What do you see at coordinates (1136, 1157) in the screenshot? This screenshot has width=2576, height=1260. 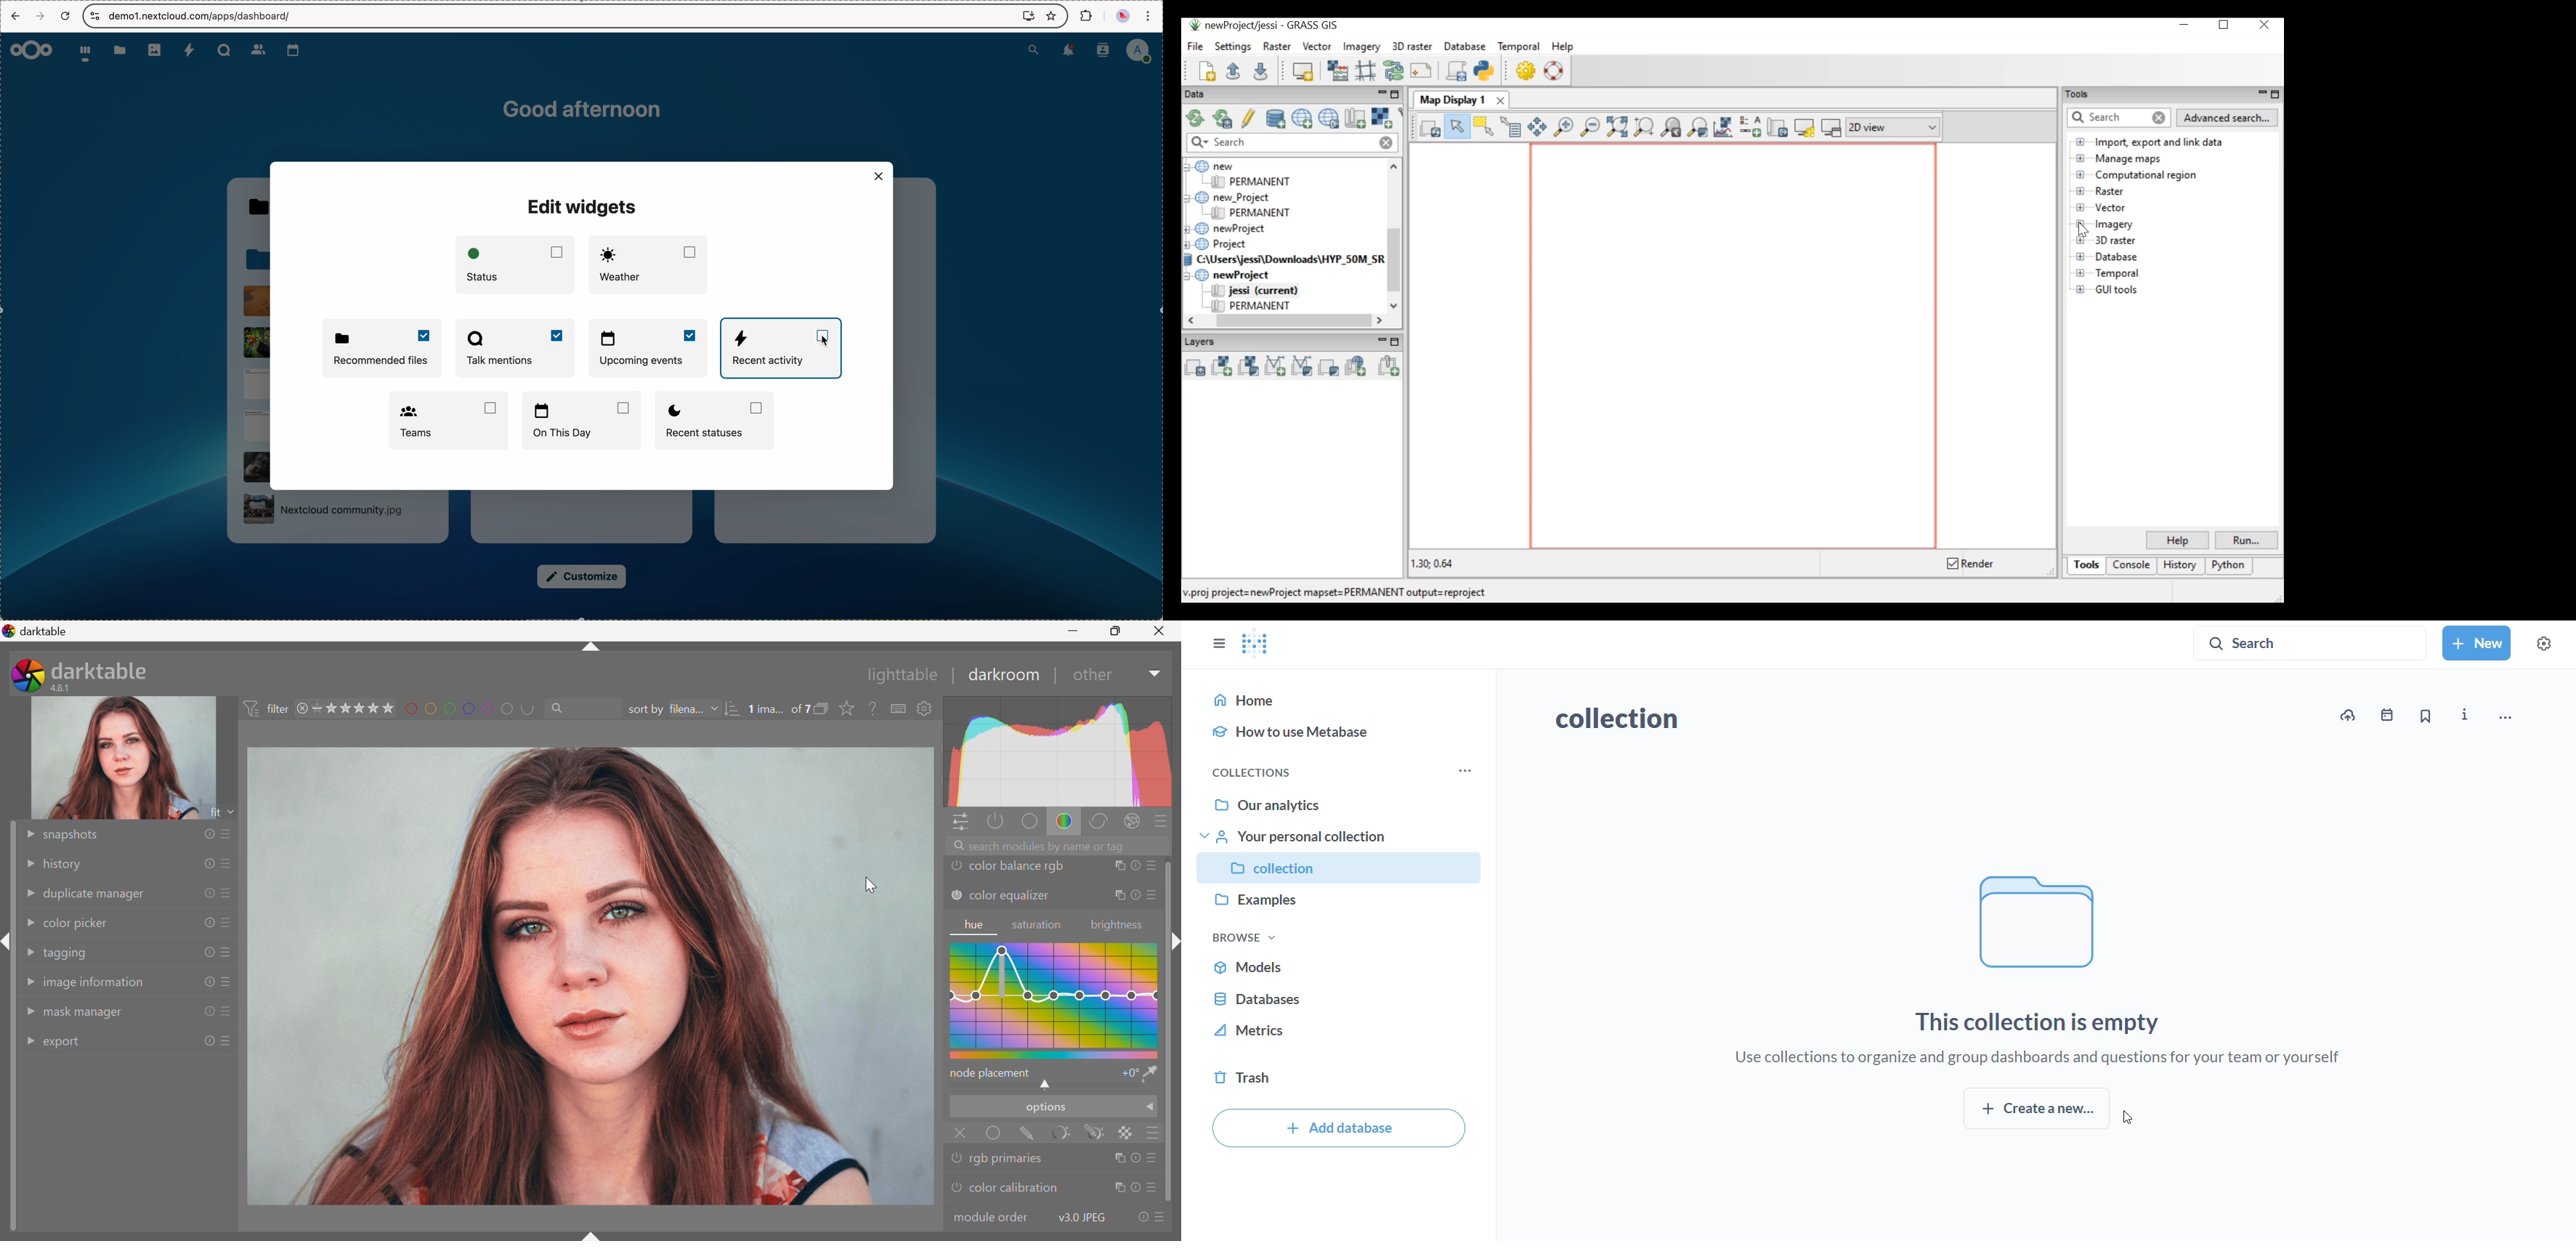 I see `reset` at bounding box center [1136, 1157].